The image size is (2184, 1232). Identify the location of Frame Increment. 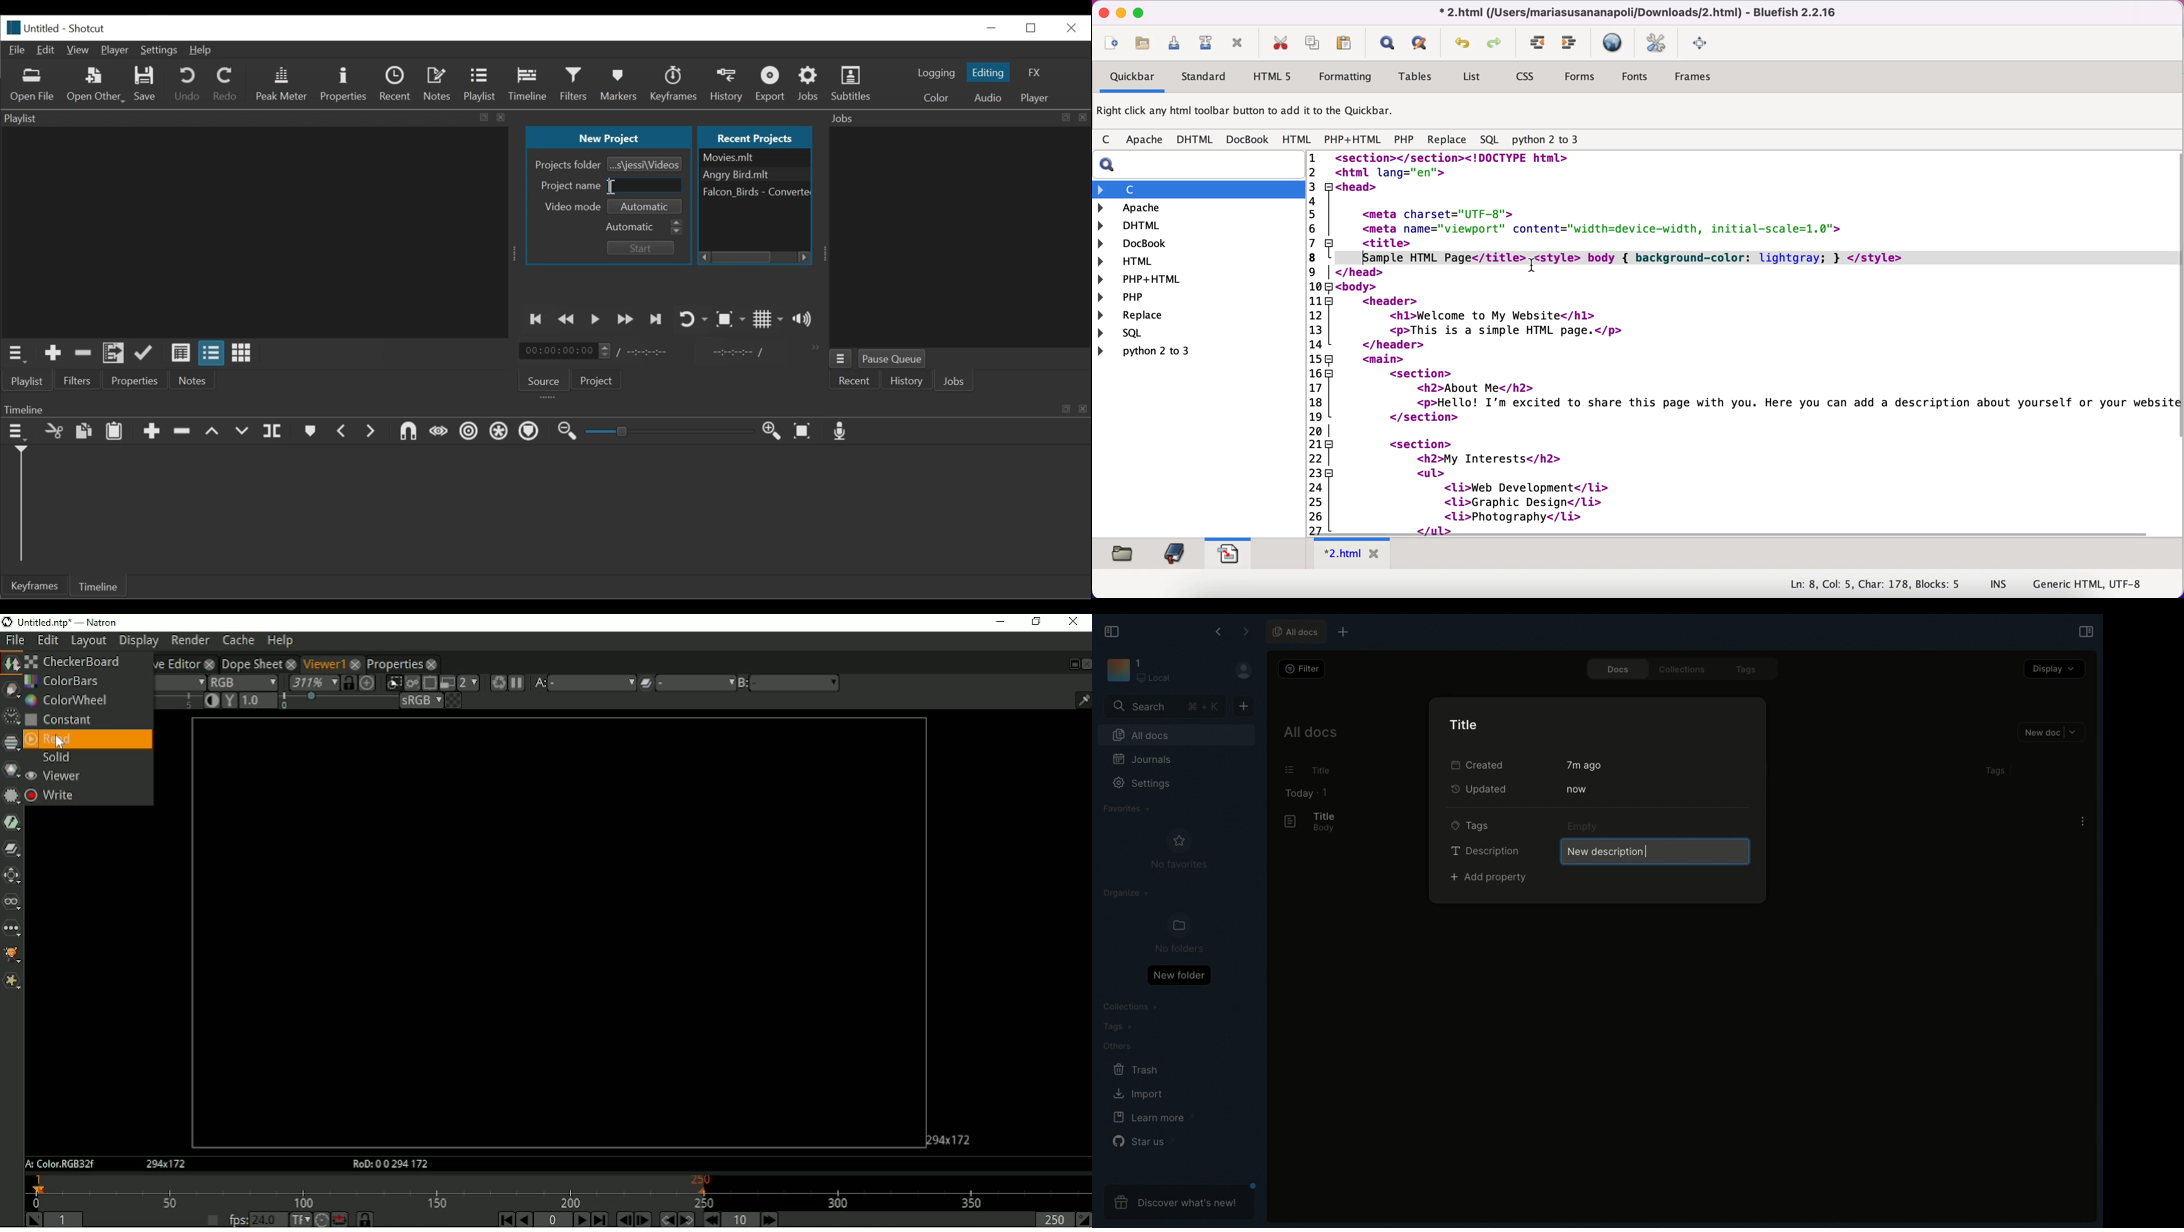
(738, 1219).